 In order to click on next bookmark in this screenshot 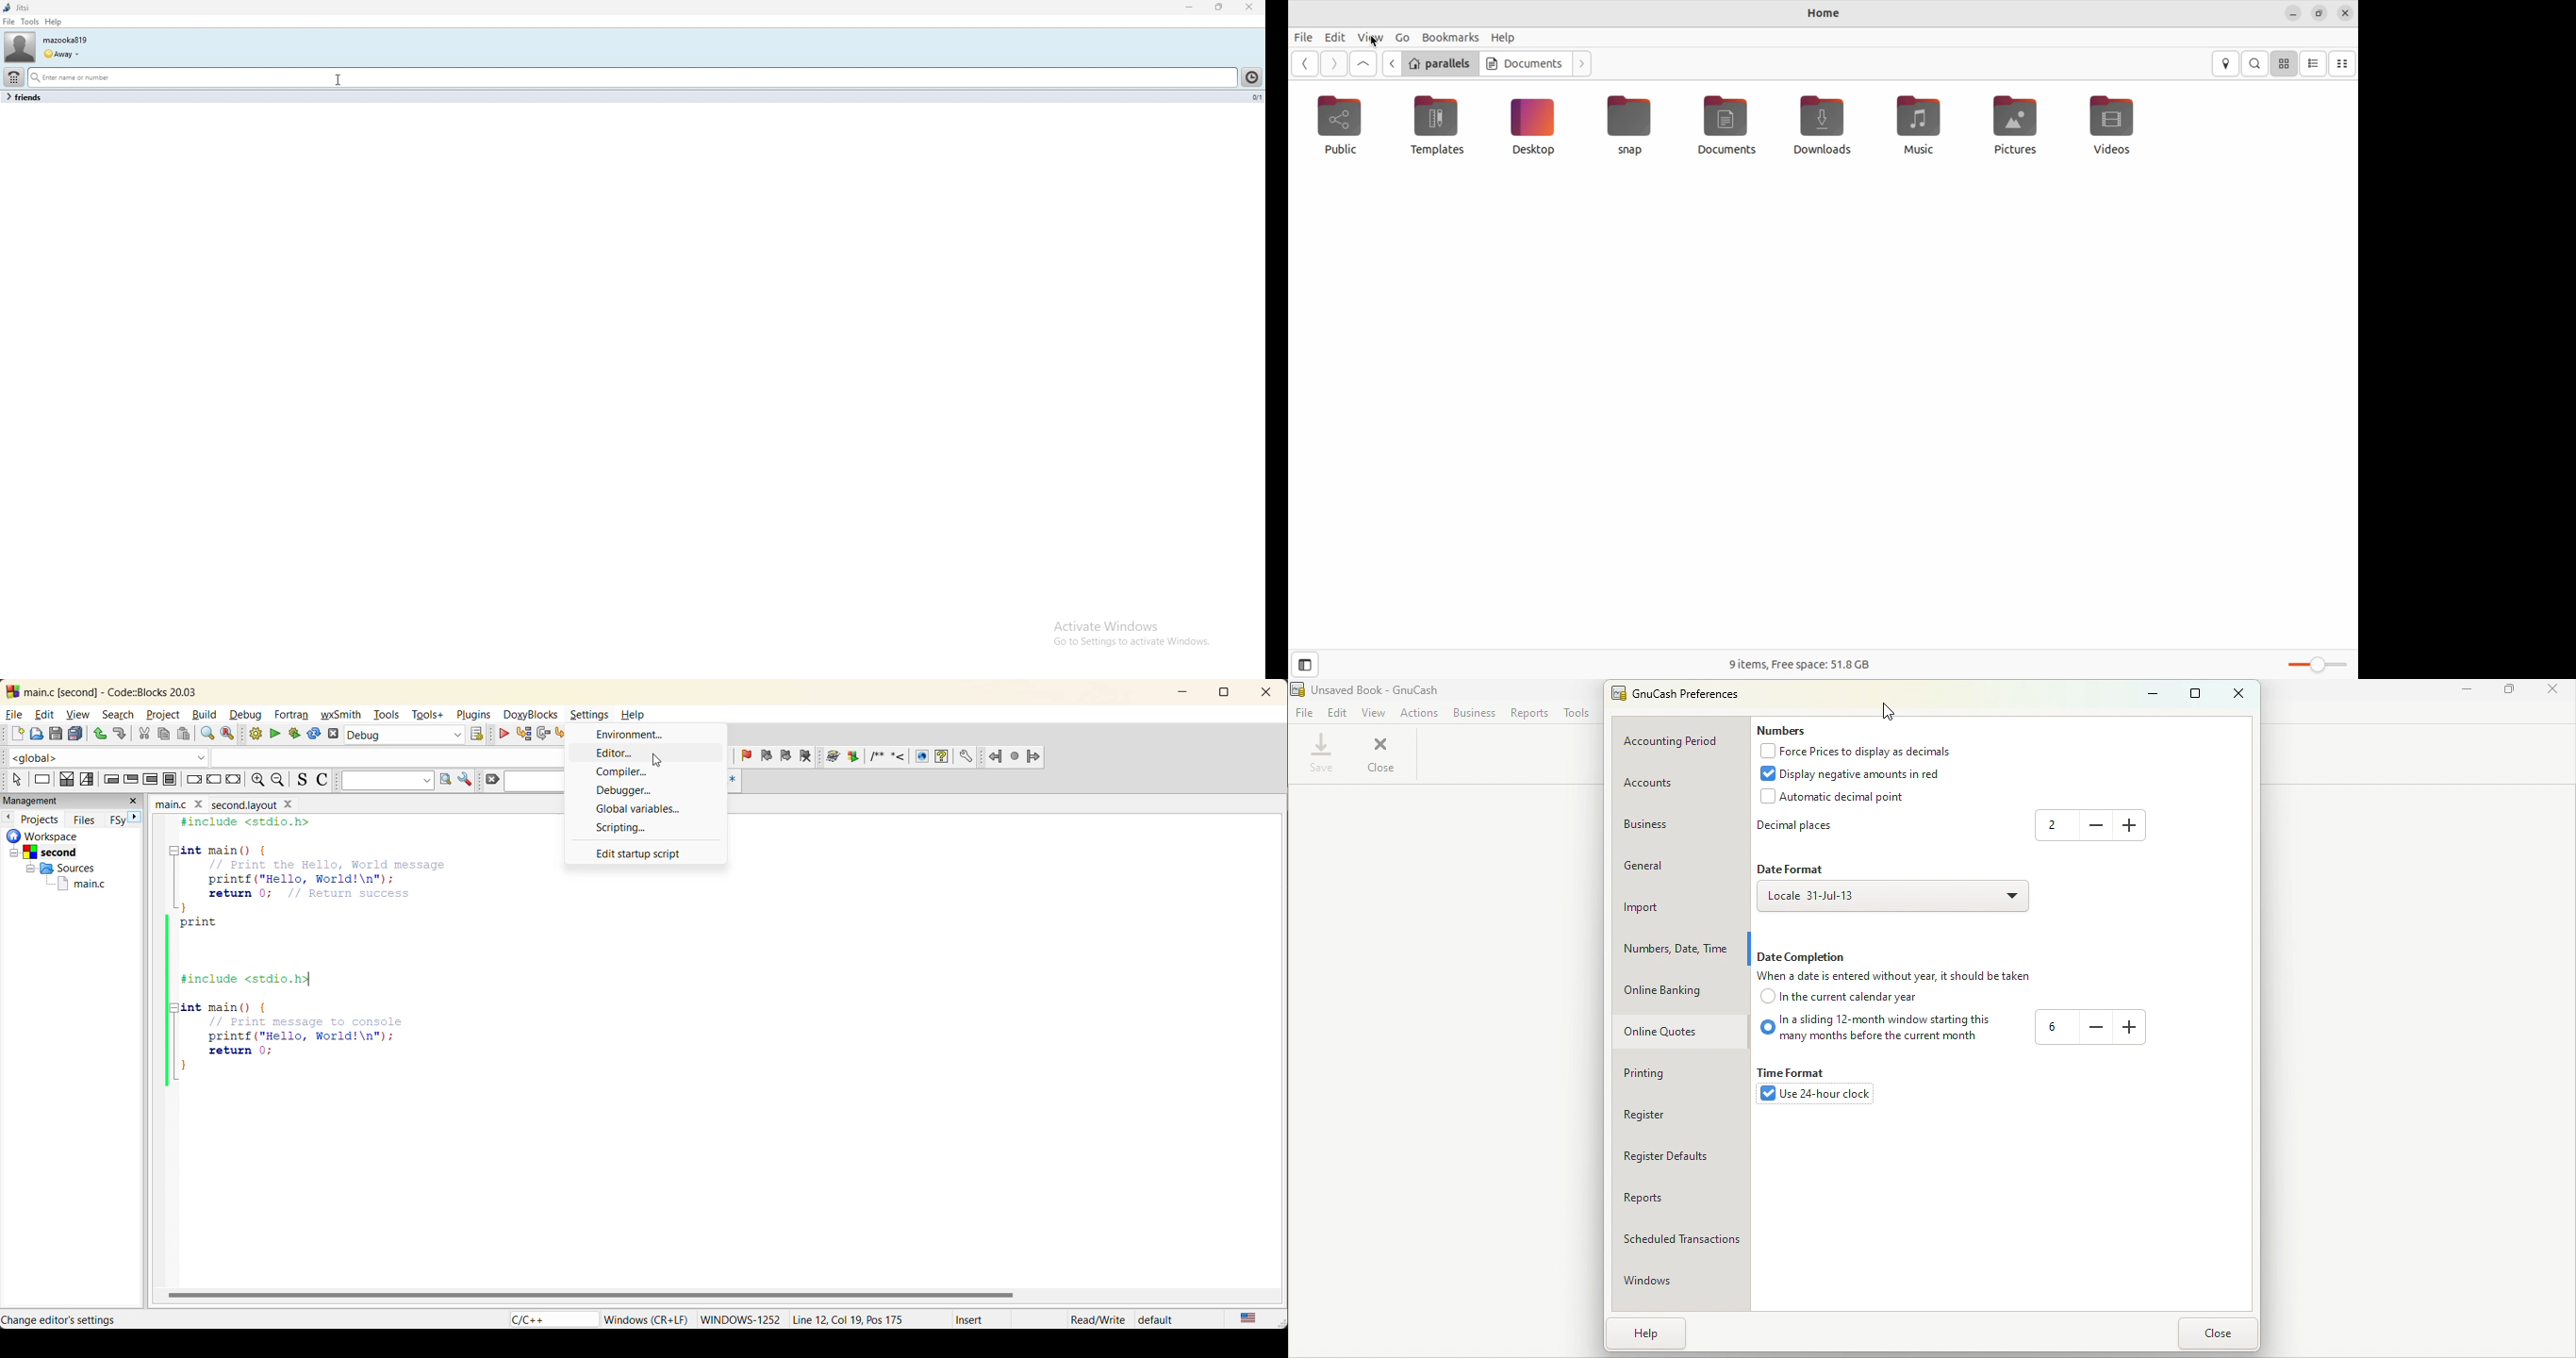, I will do `click(788, 754)`.